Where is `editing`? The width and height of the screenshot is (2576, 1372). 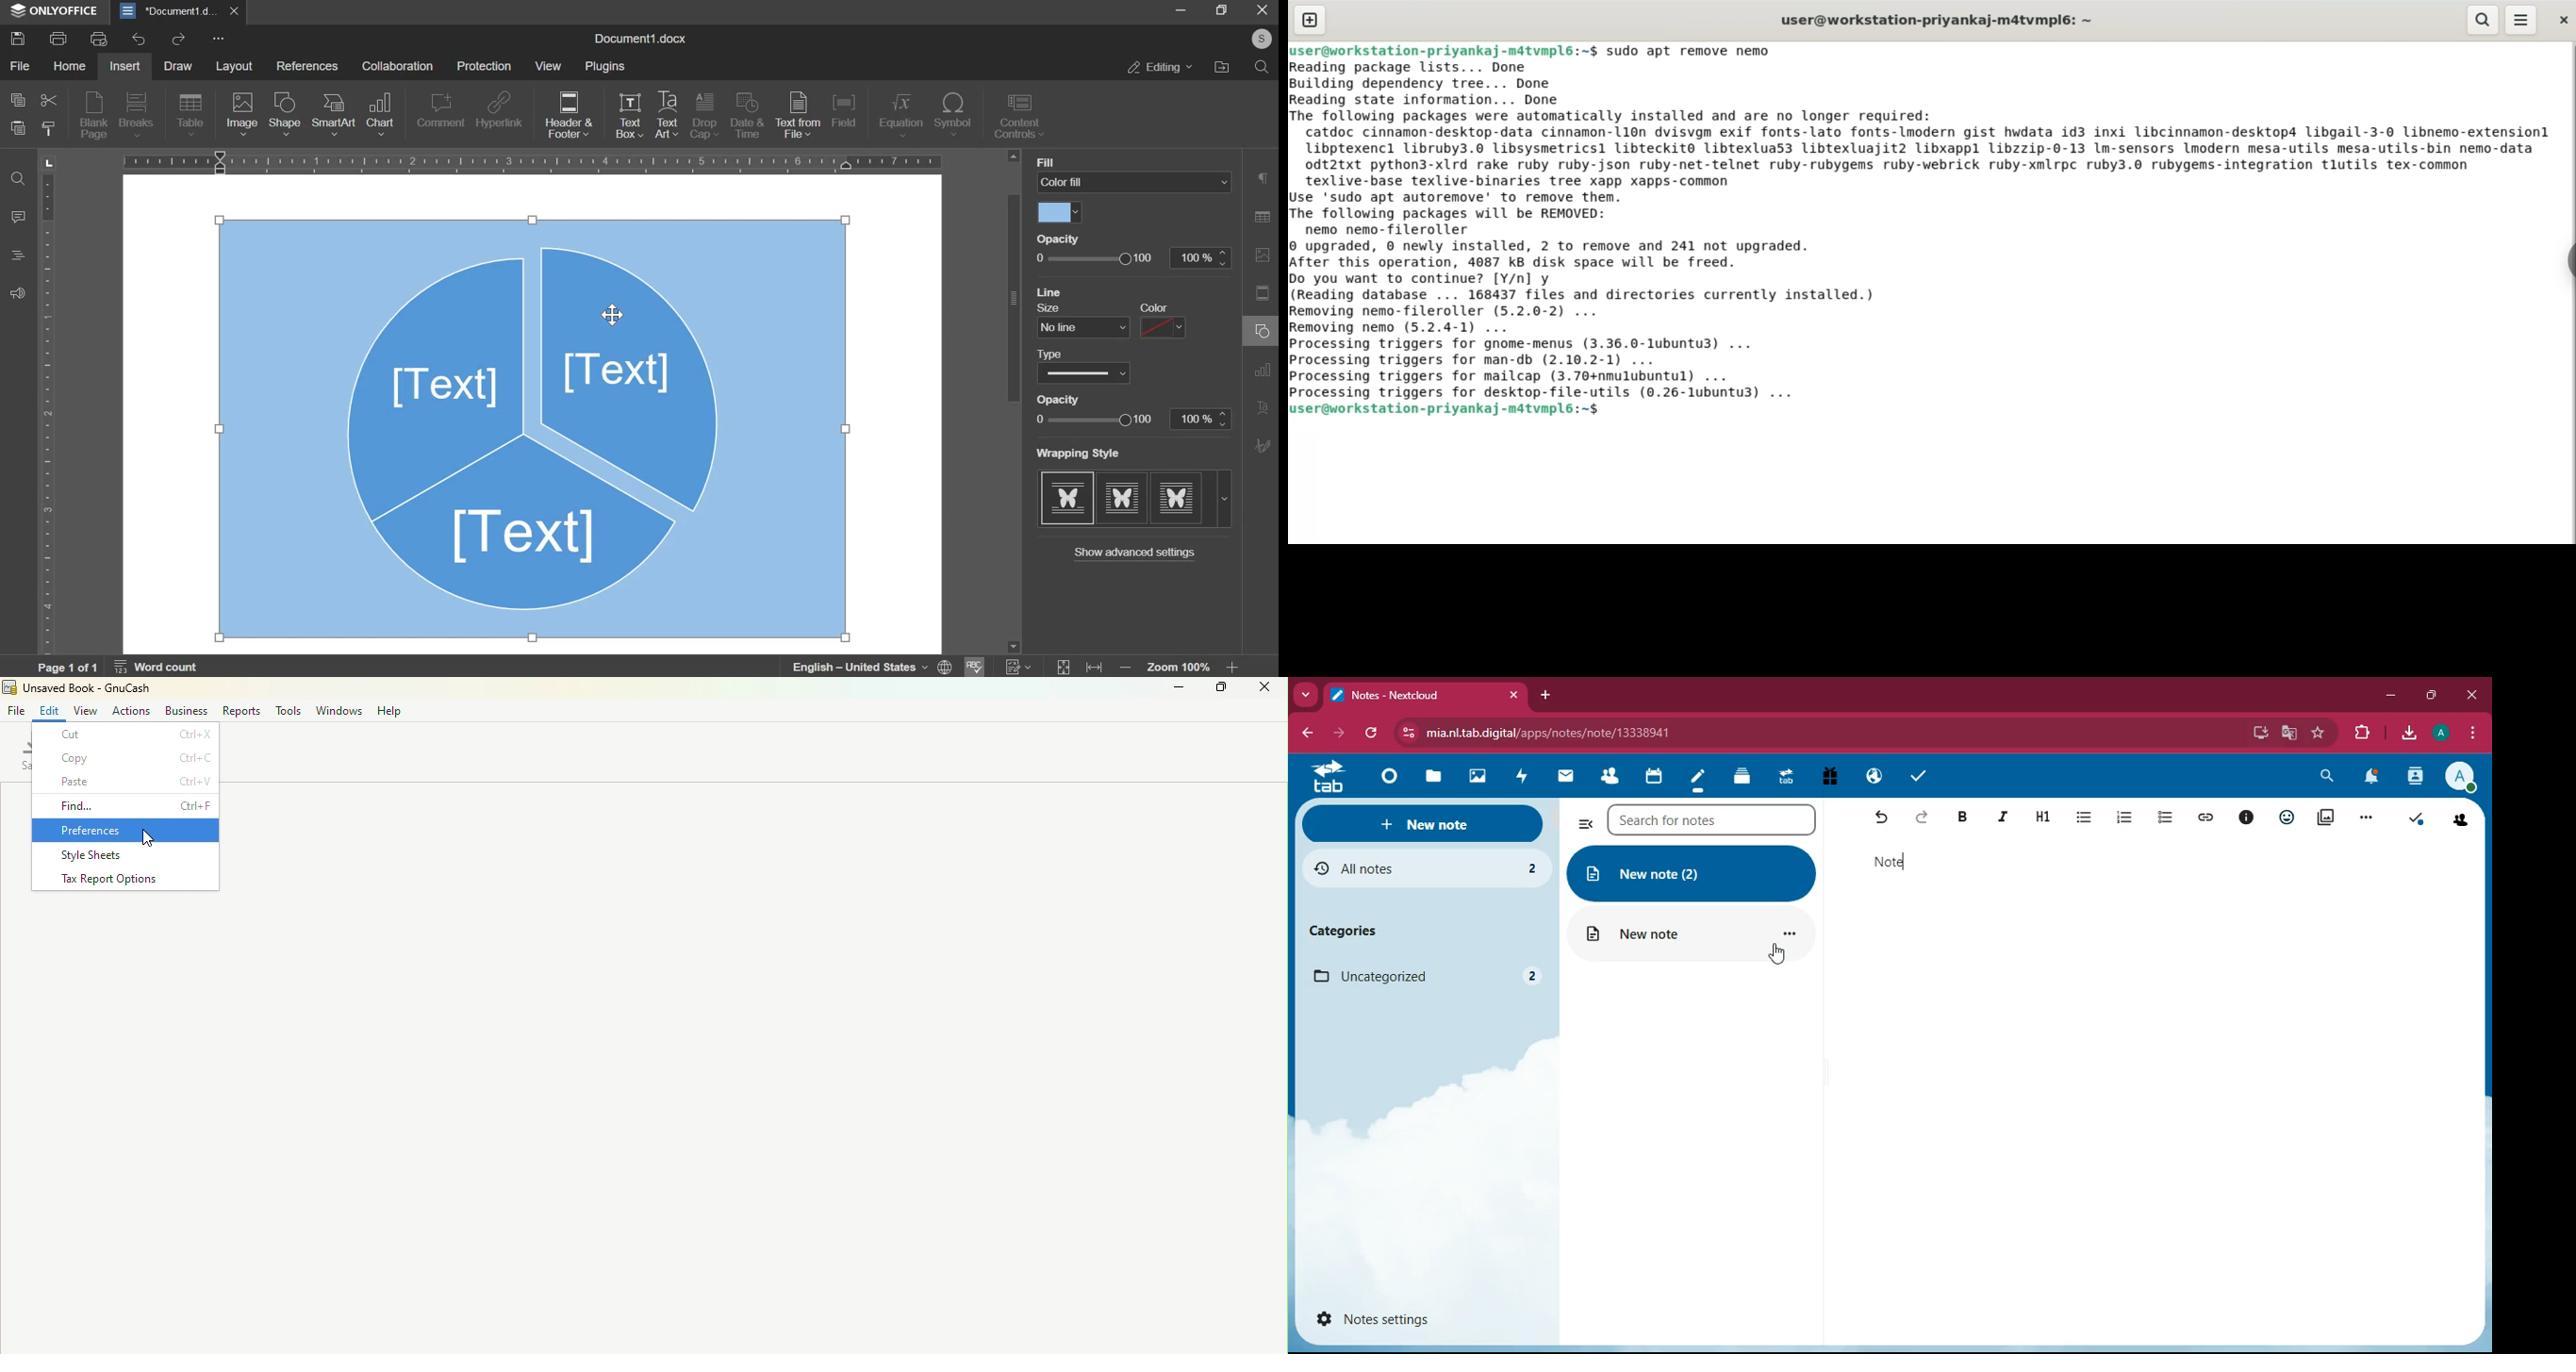
editing is located at coordinates (1158, 66).